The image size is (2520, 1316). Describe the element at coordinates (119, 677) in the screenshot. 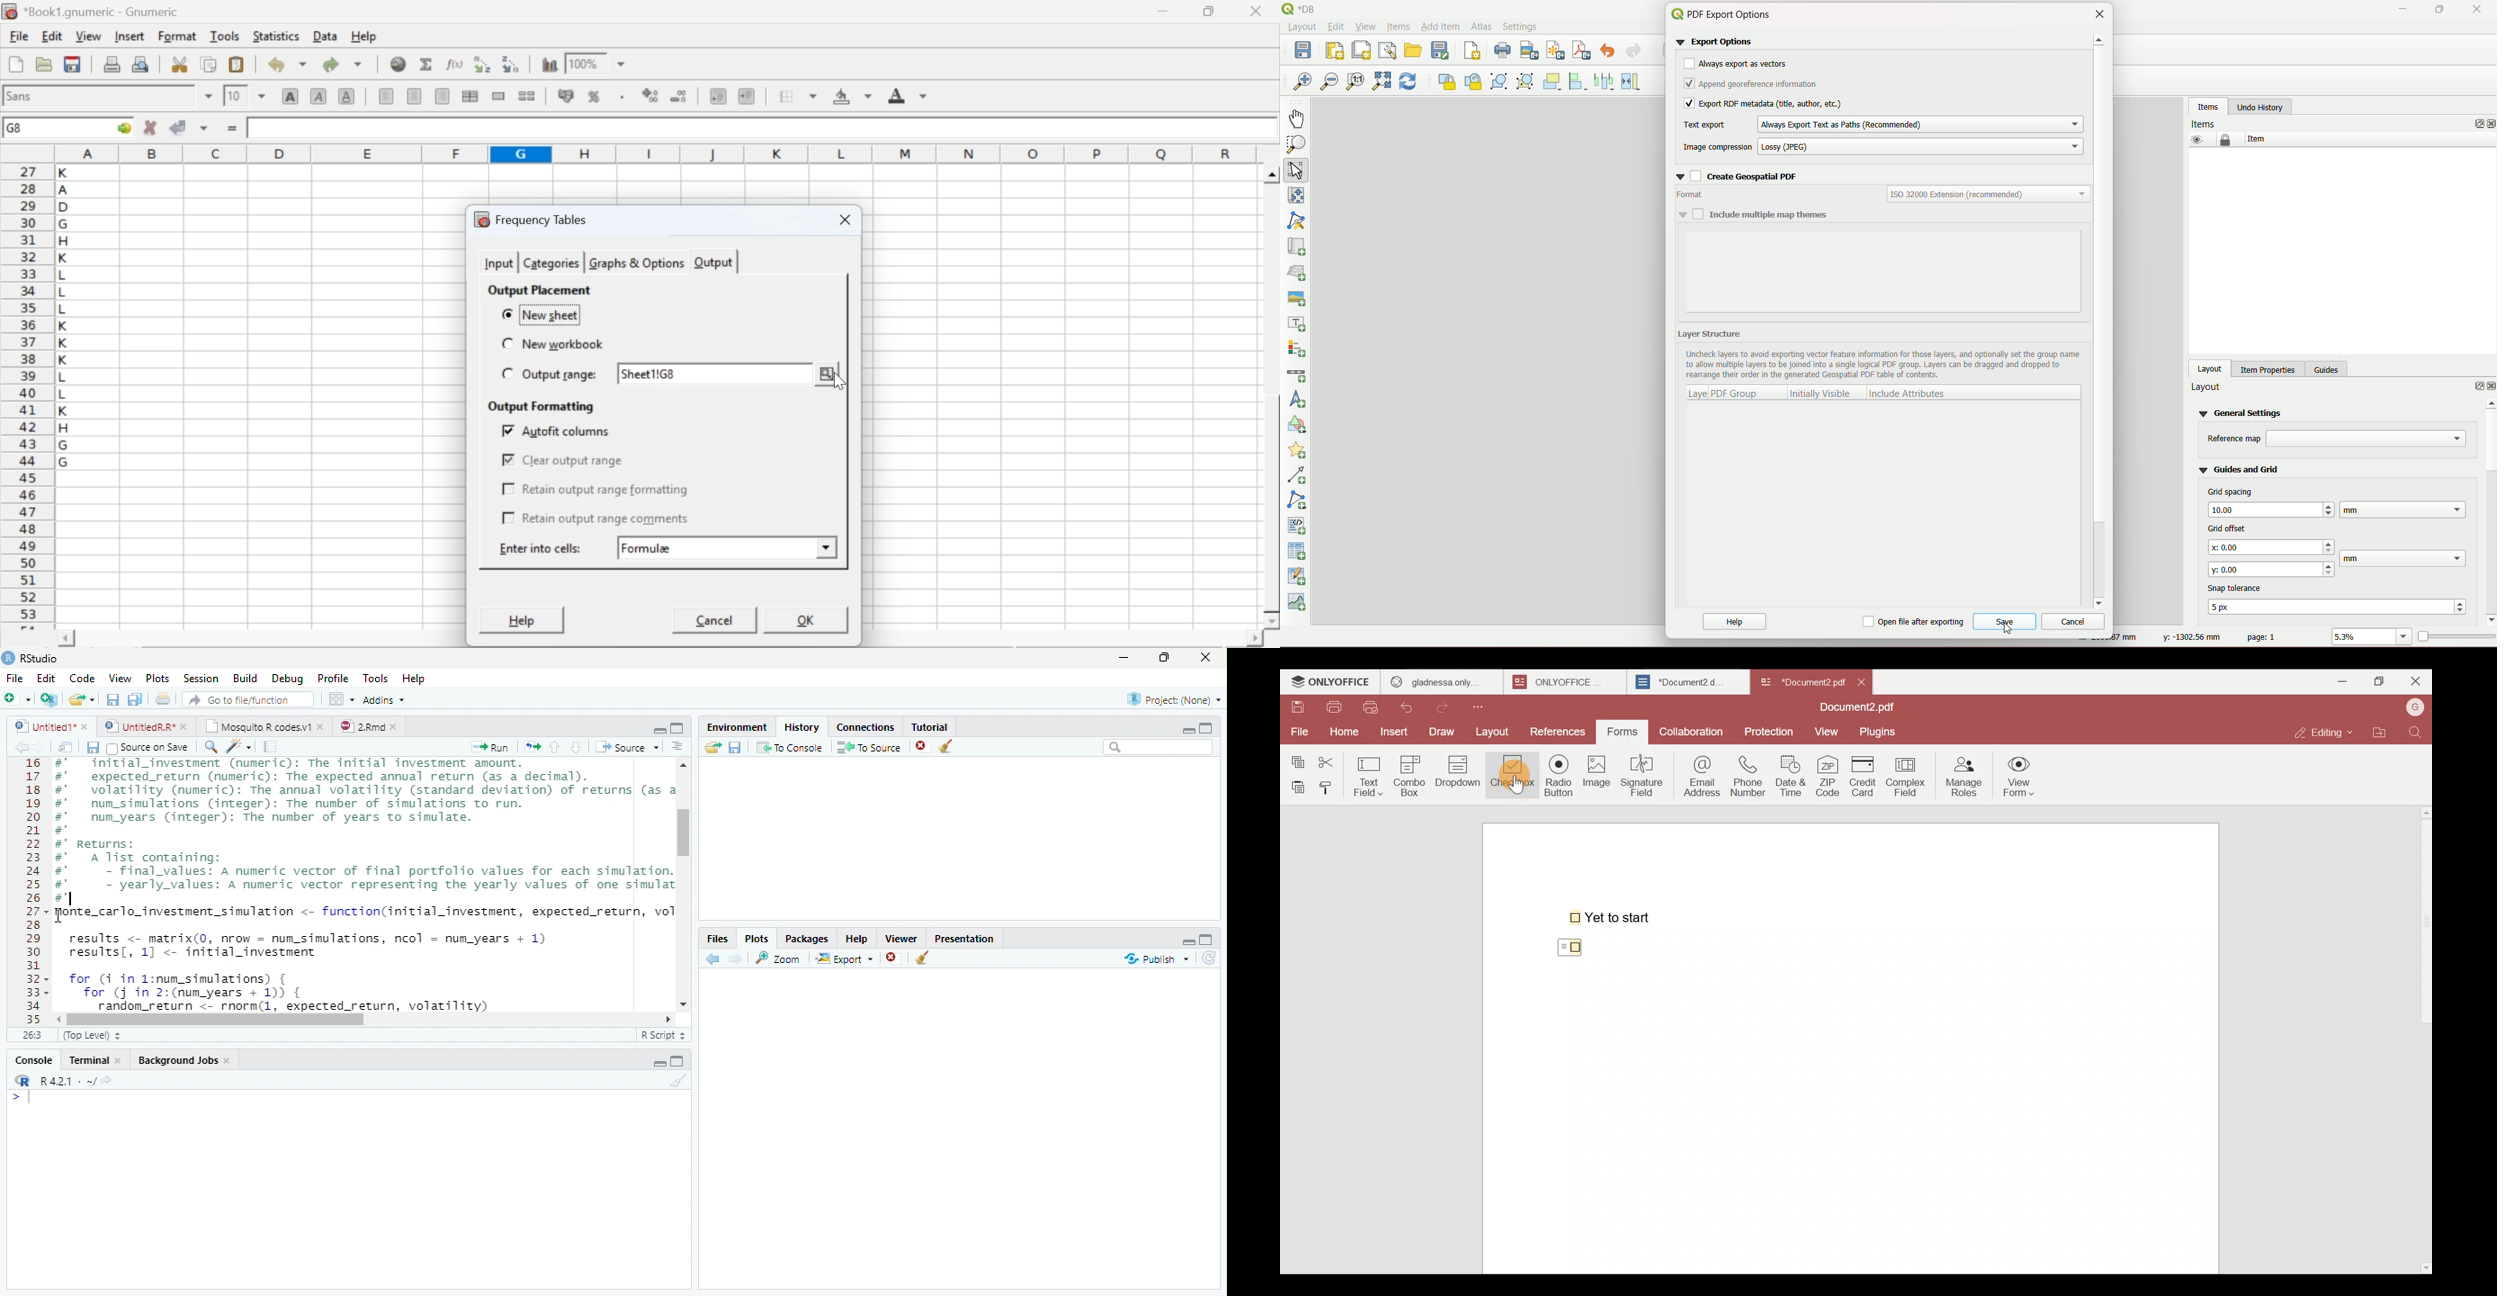

I see `View` at that location.